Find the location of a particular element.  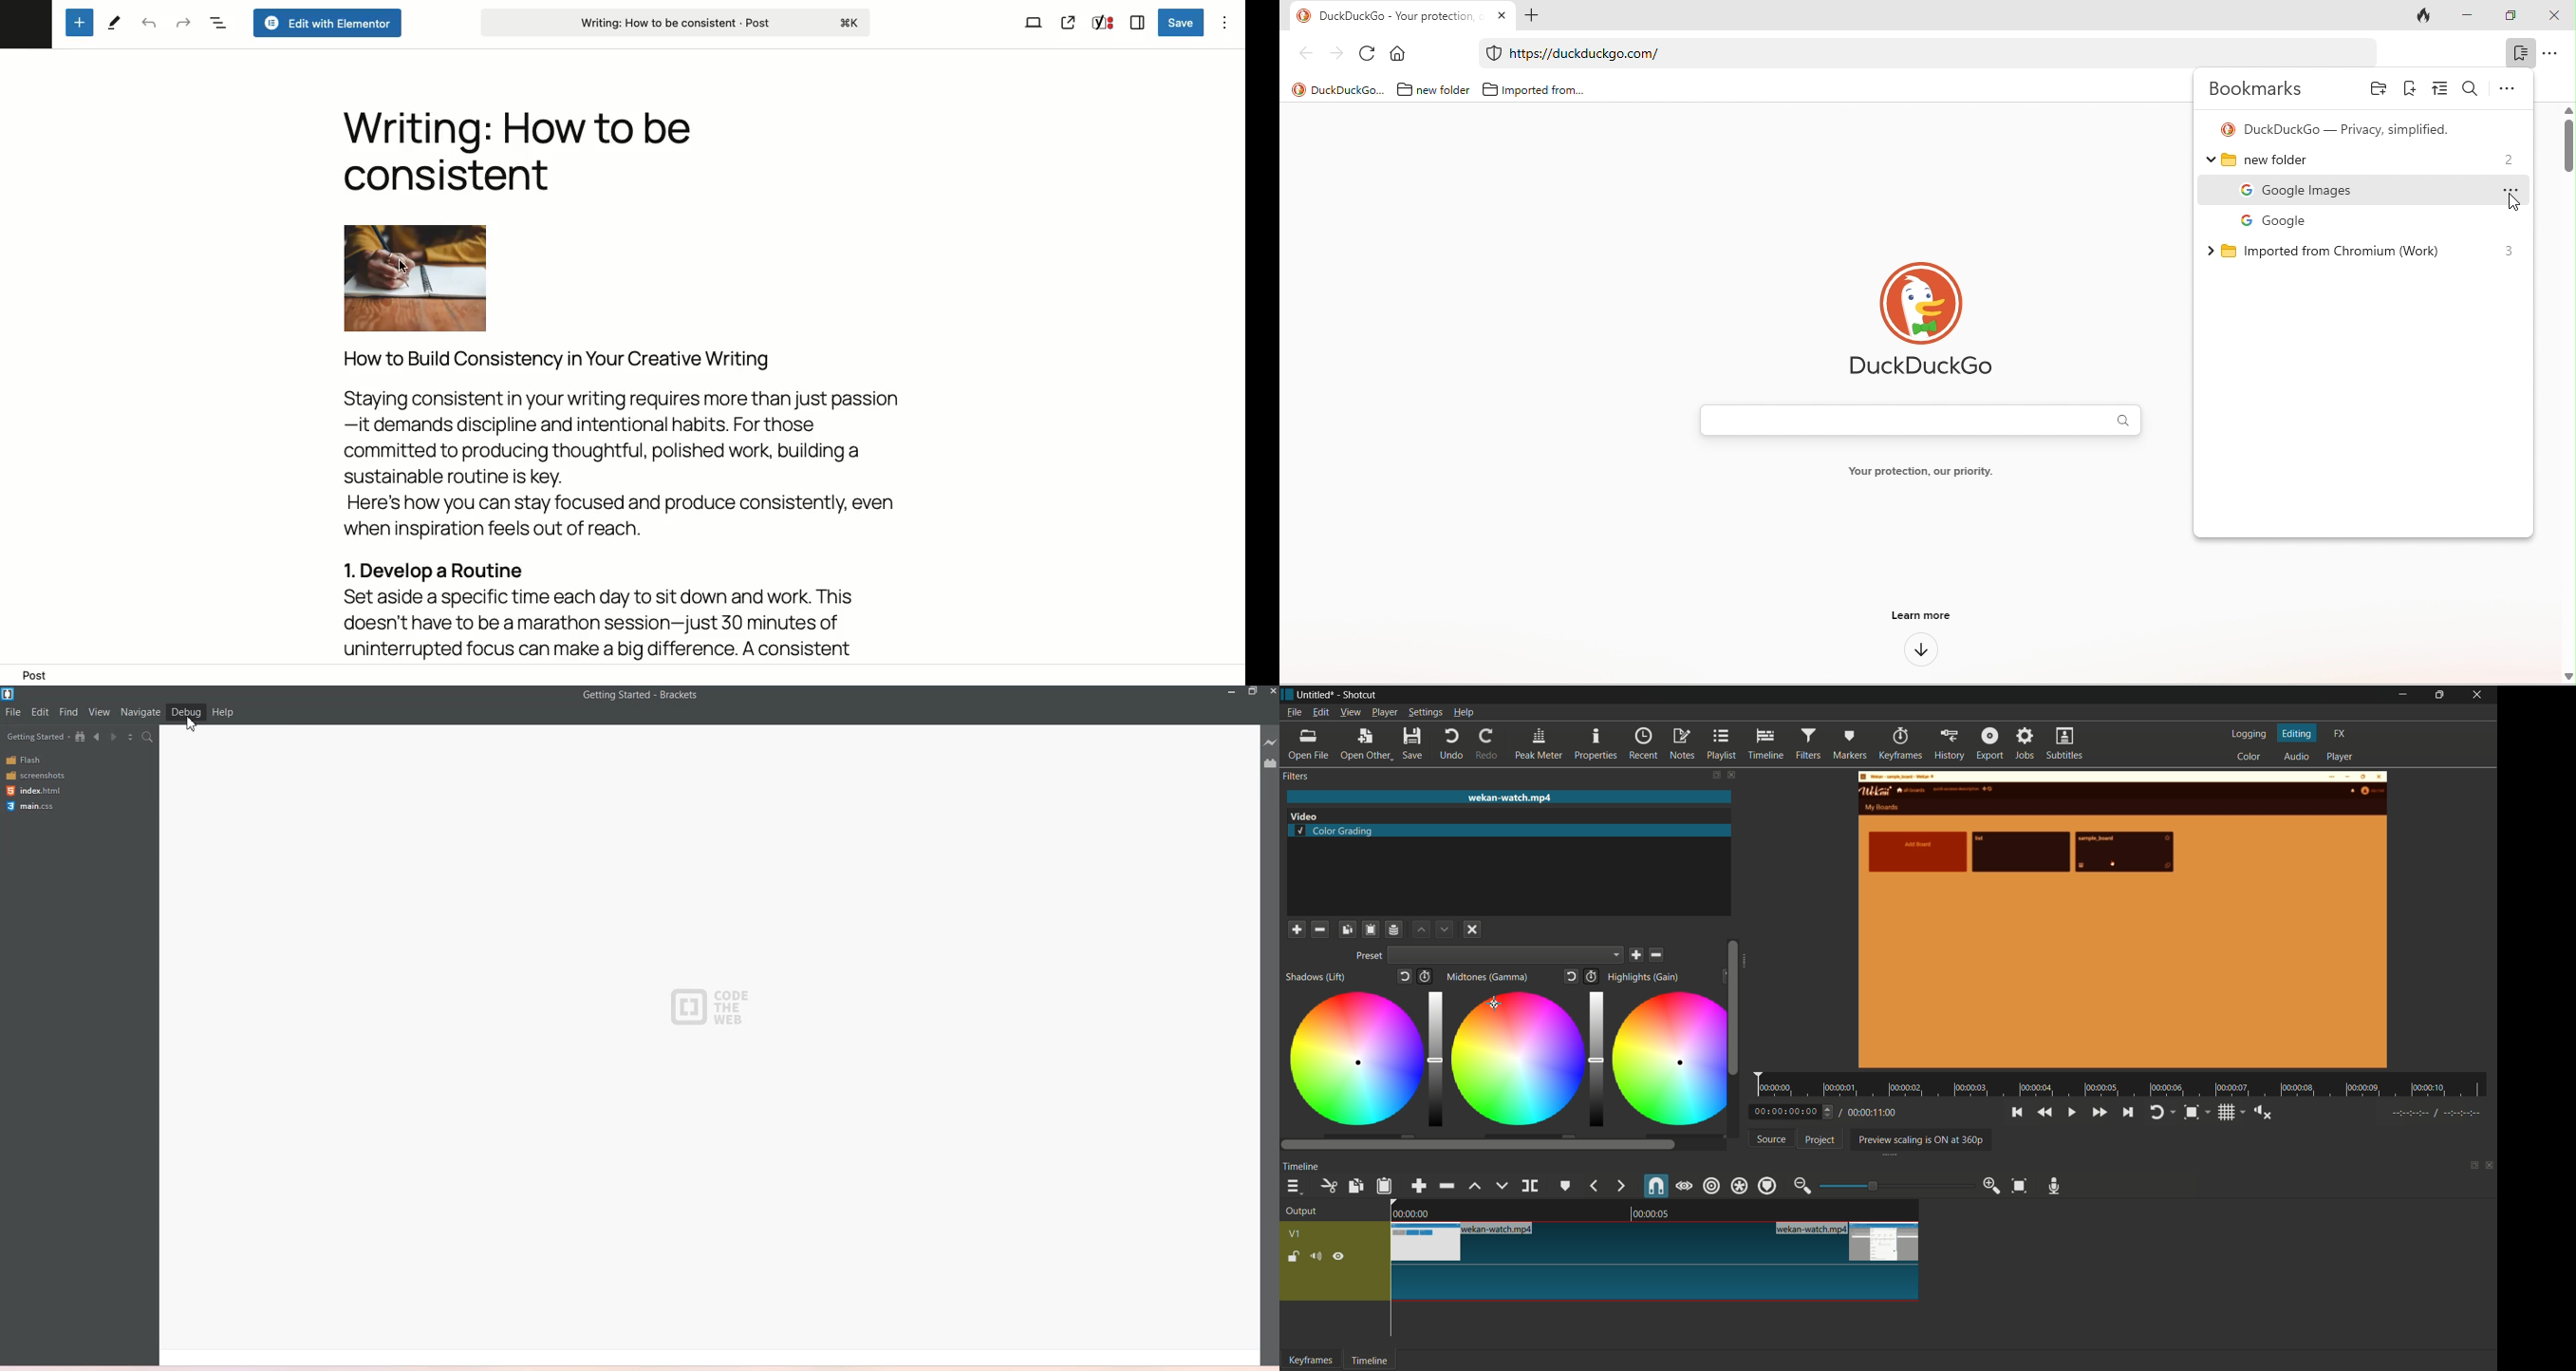

toggle grid is located at coordinates (2233, 1112).